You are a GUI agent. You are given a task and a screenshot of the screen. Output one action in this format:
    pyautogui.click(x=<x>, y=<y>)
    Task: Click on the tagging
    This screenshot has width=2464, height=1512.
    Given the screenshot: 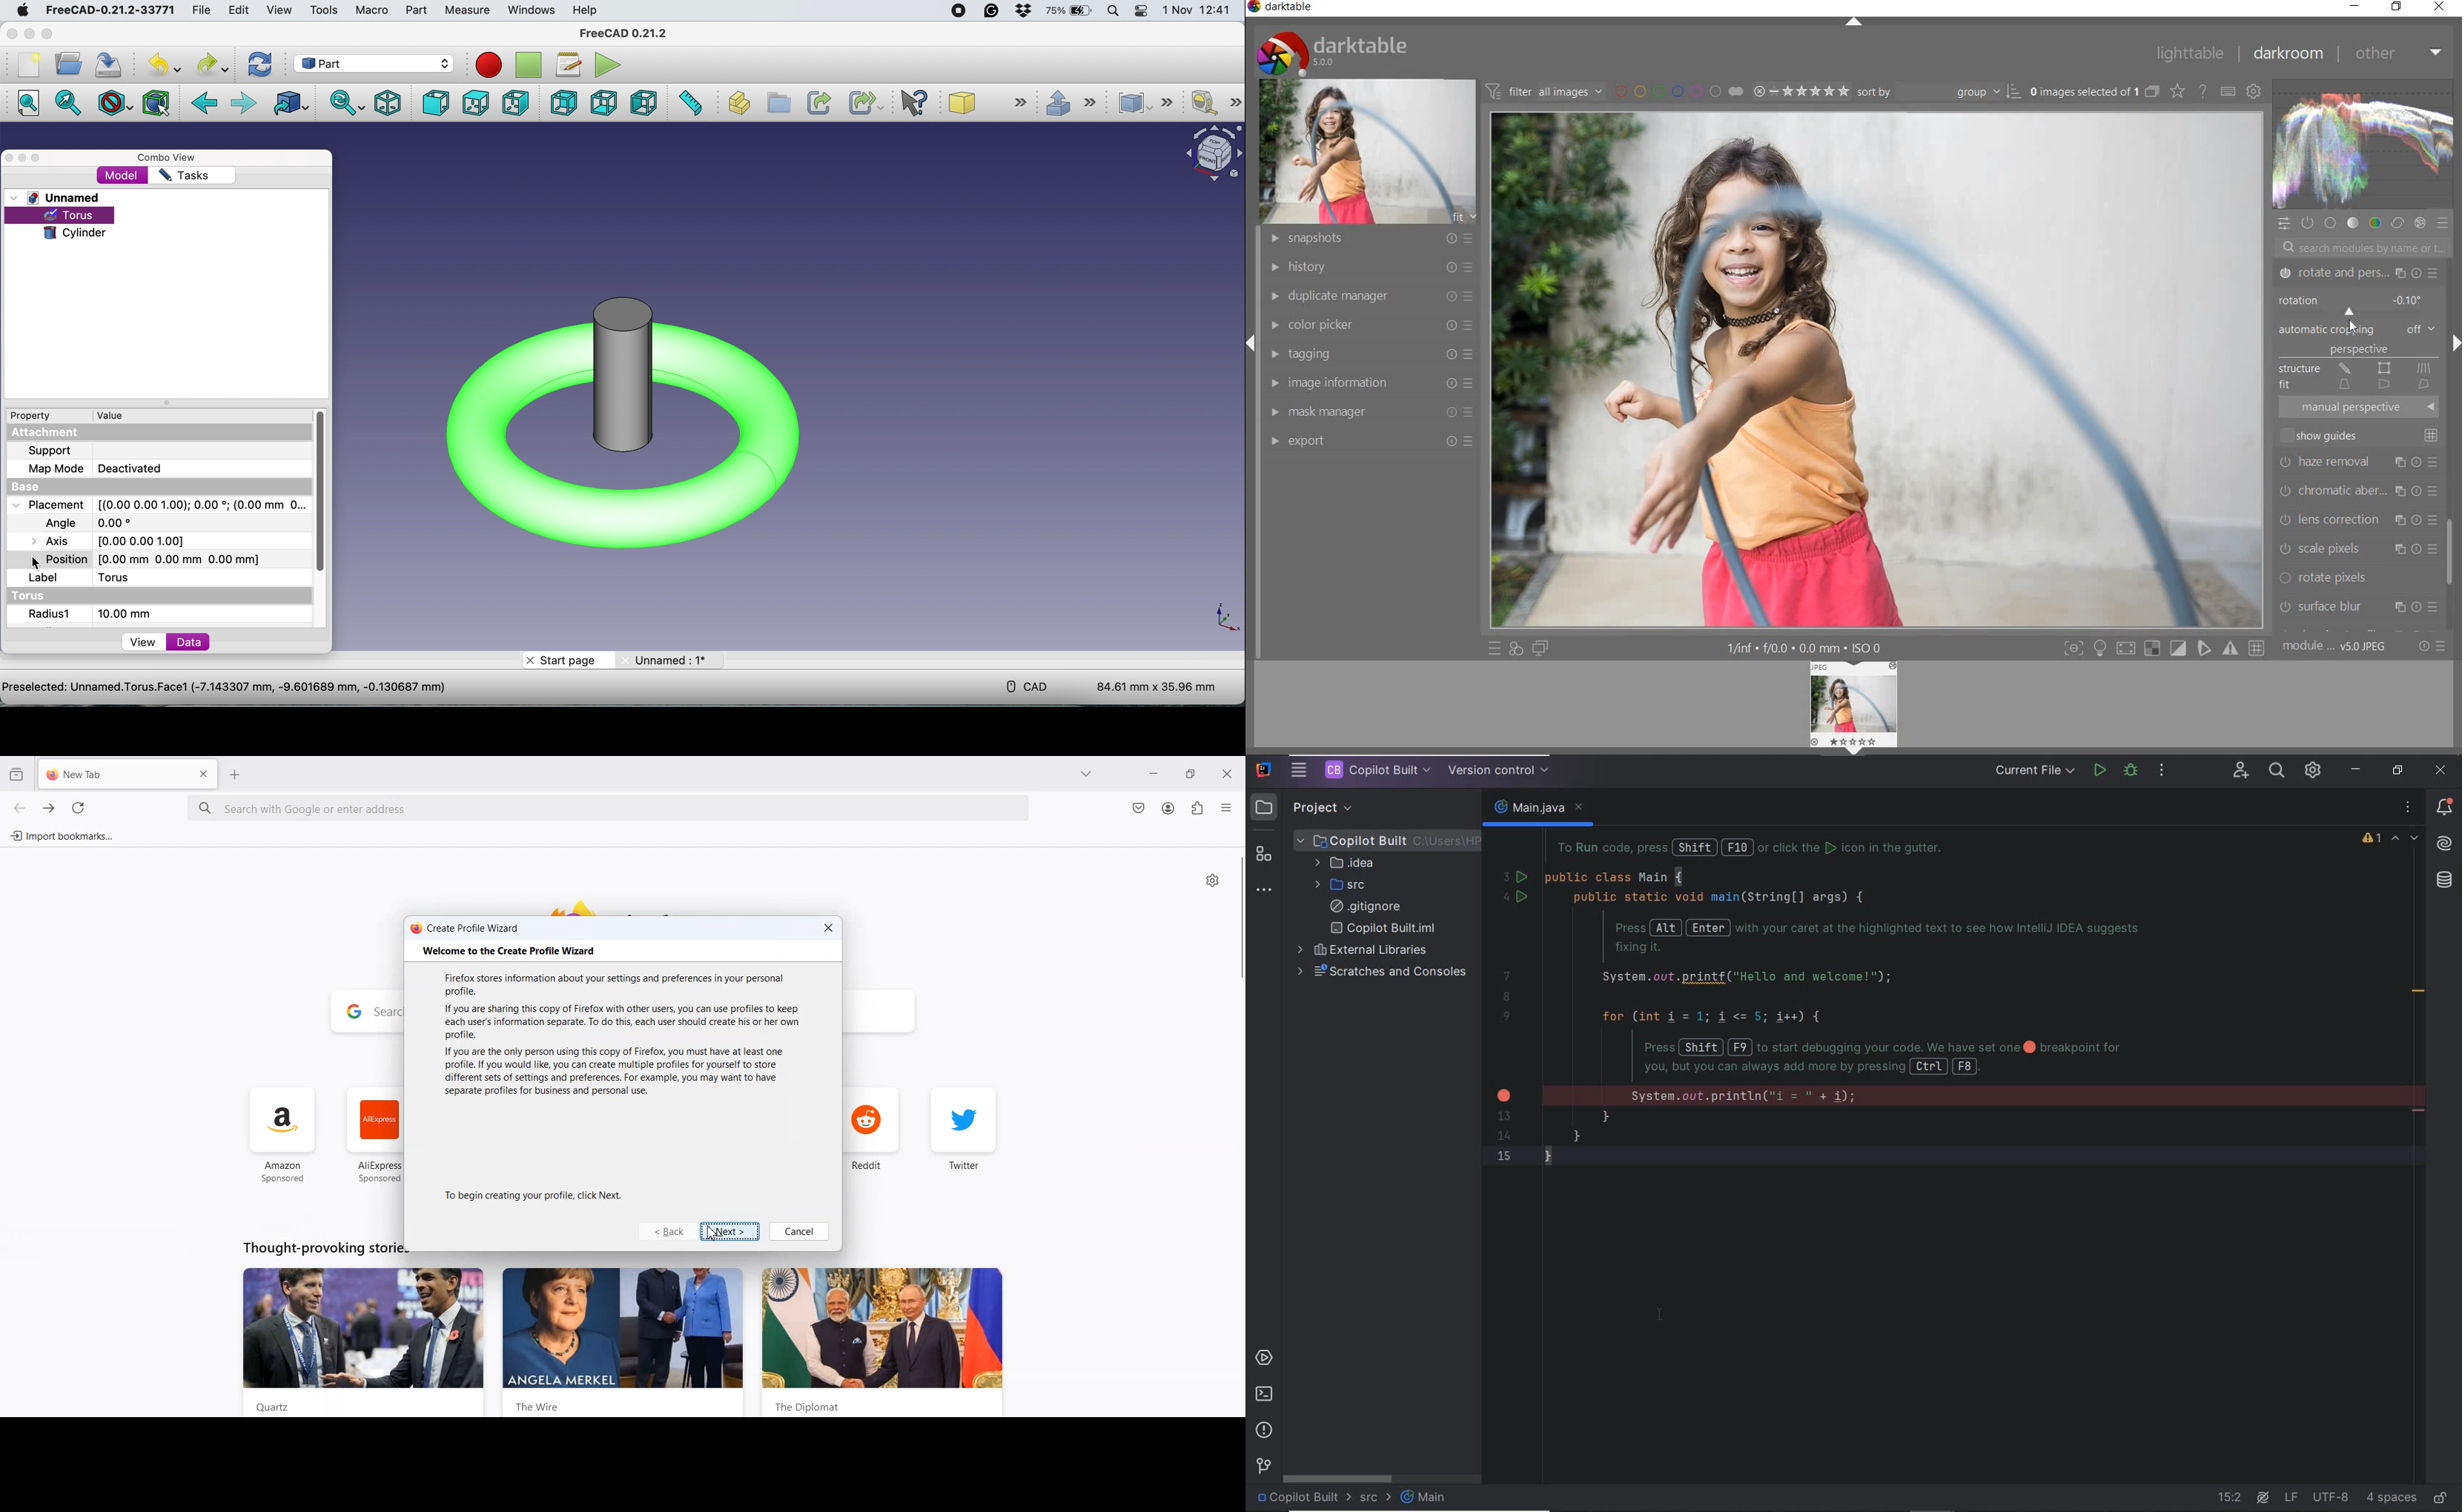 What is the action you would take?
    pyautogui.click(x=1371, y=353)
    